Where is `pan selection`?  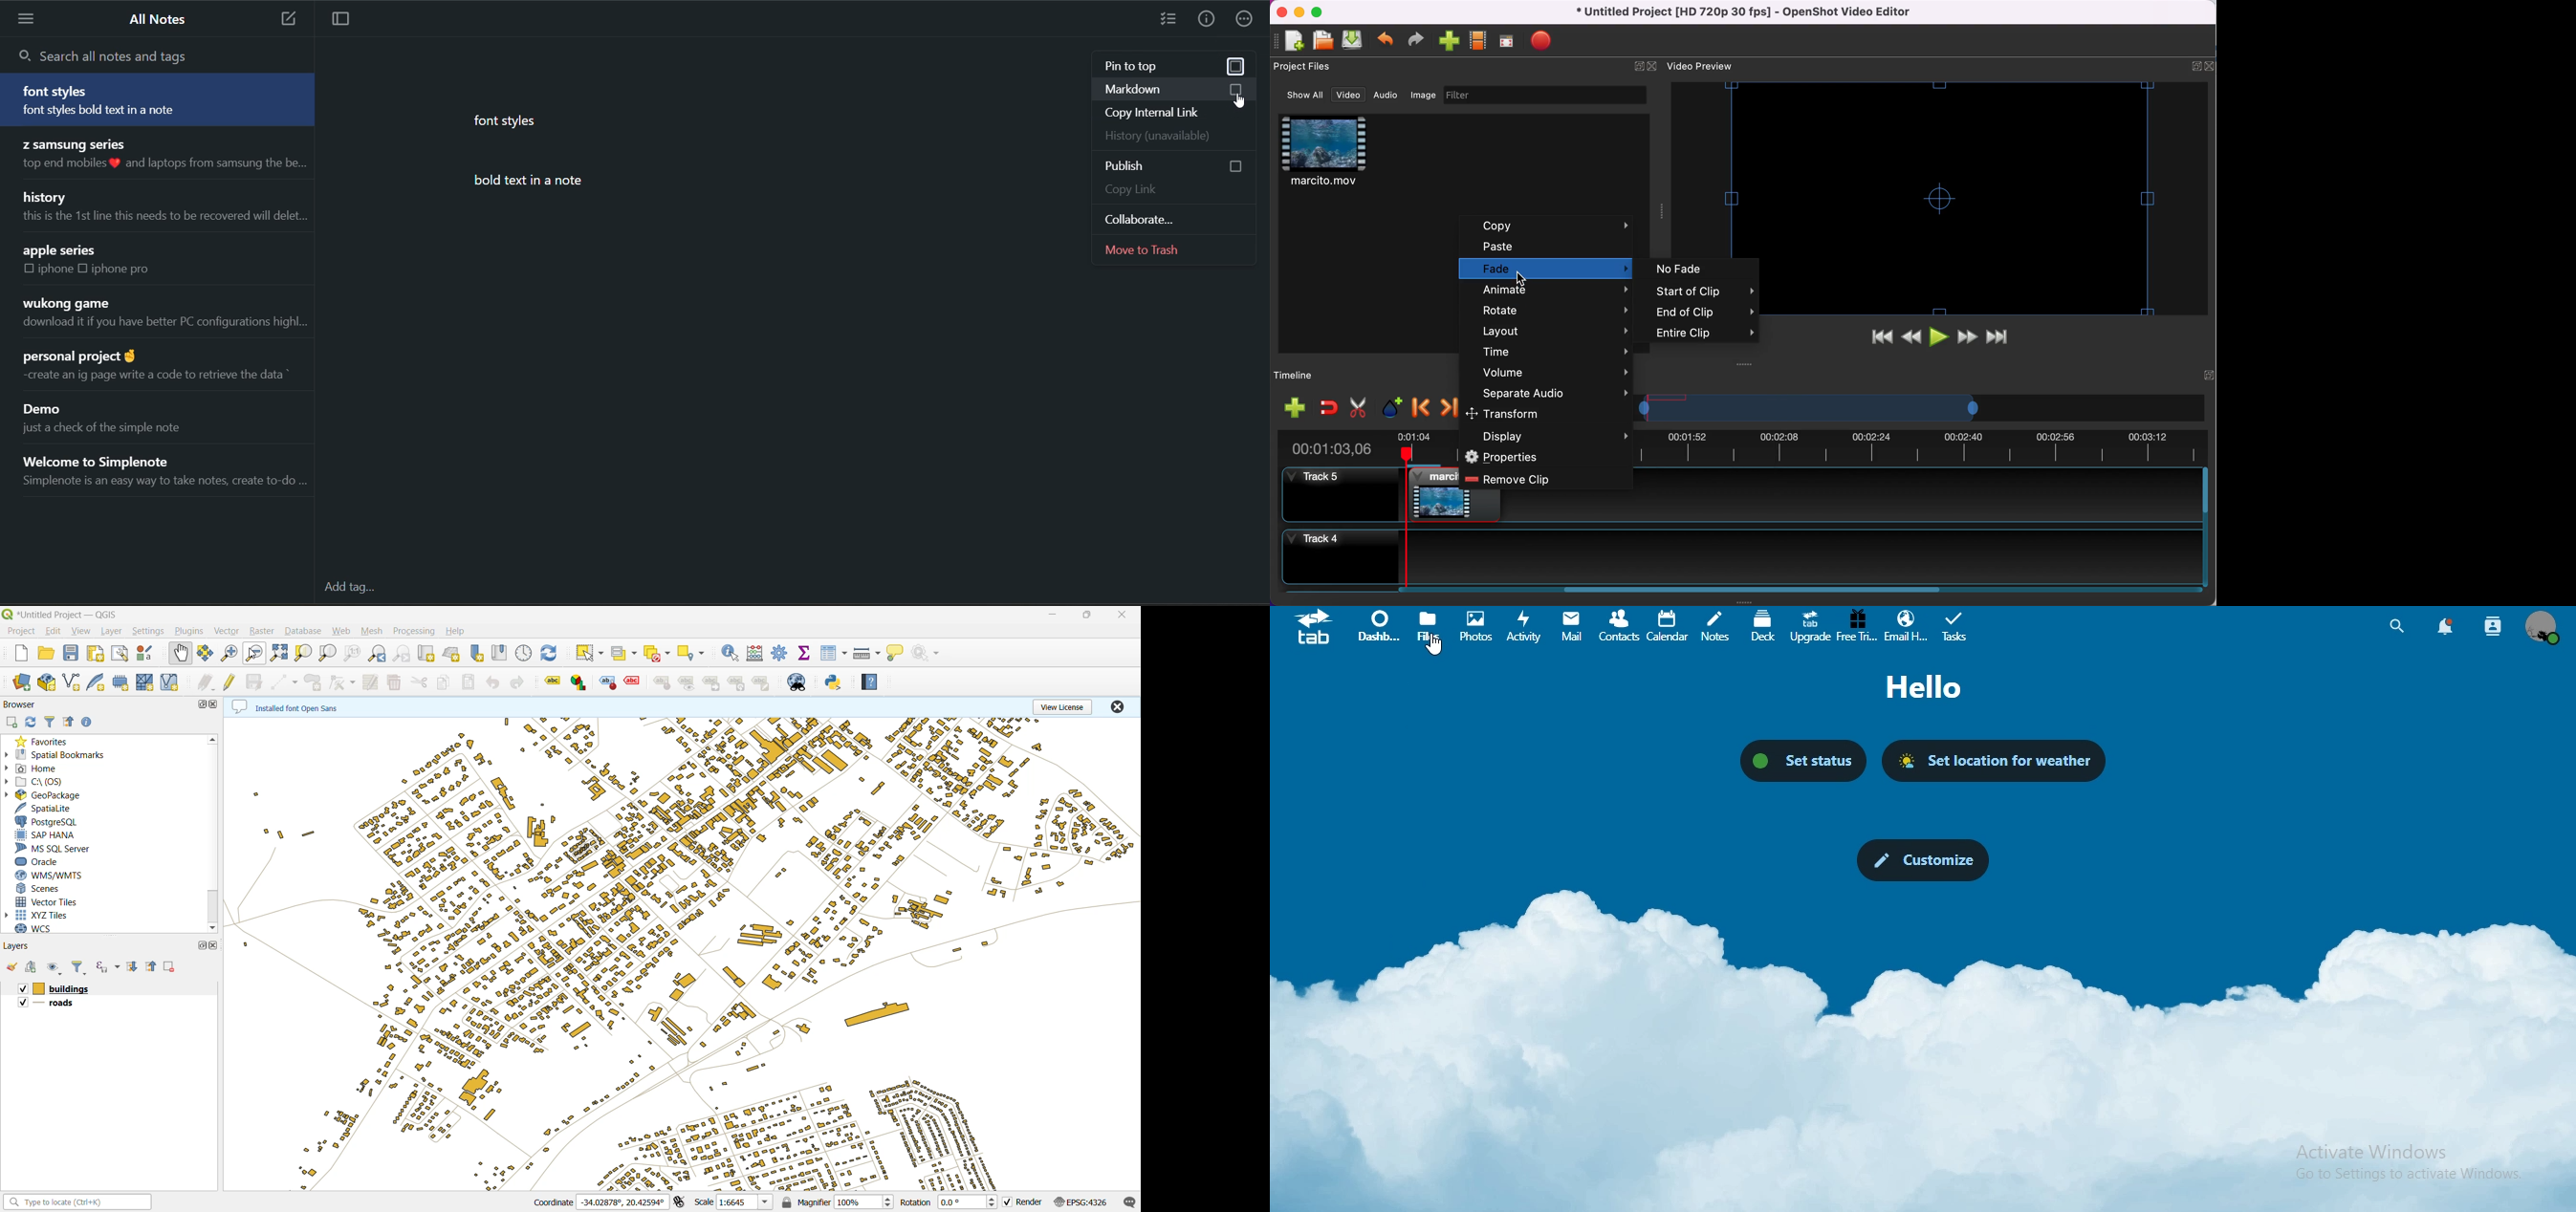 pan selection is located at coordinates (203, 654).